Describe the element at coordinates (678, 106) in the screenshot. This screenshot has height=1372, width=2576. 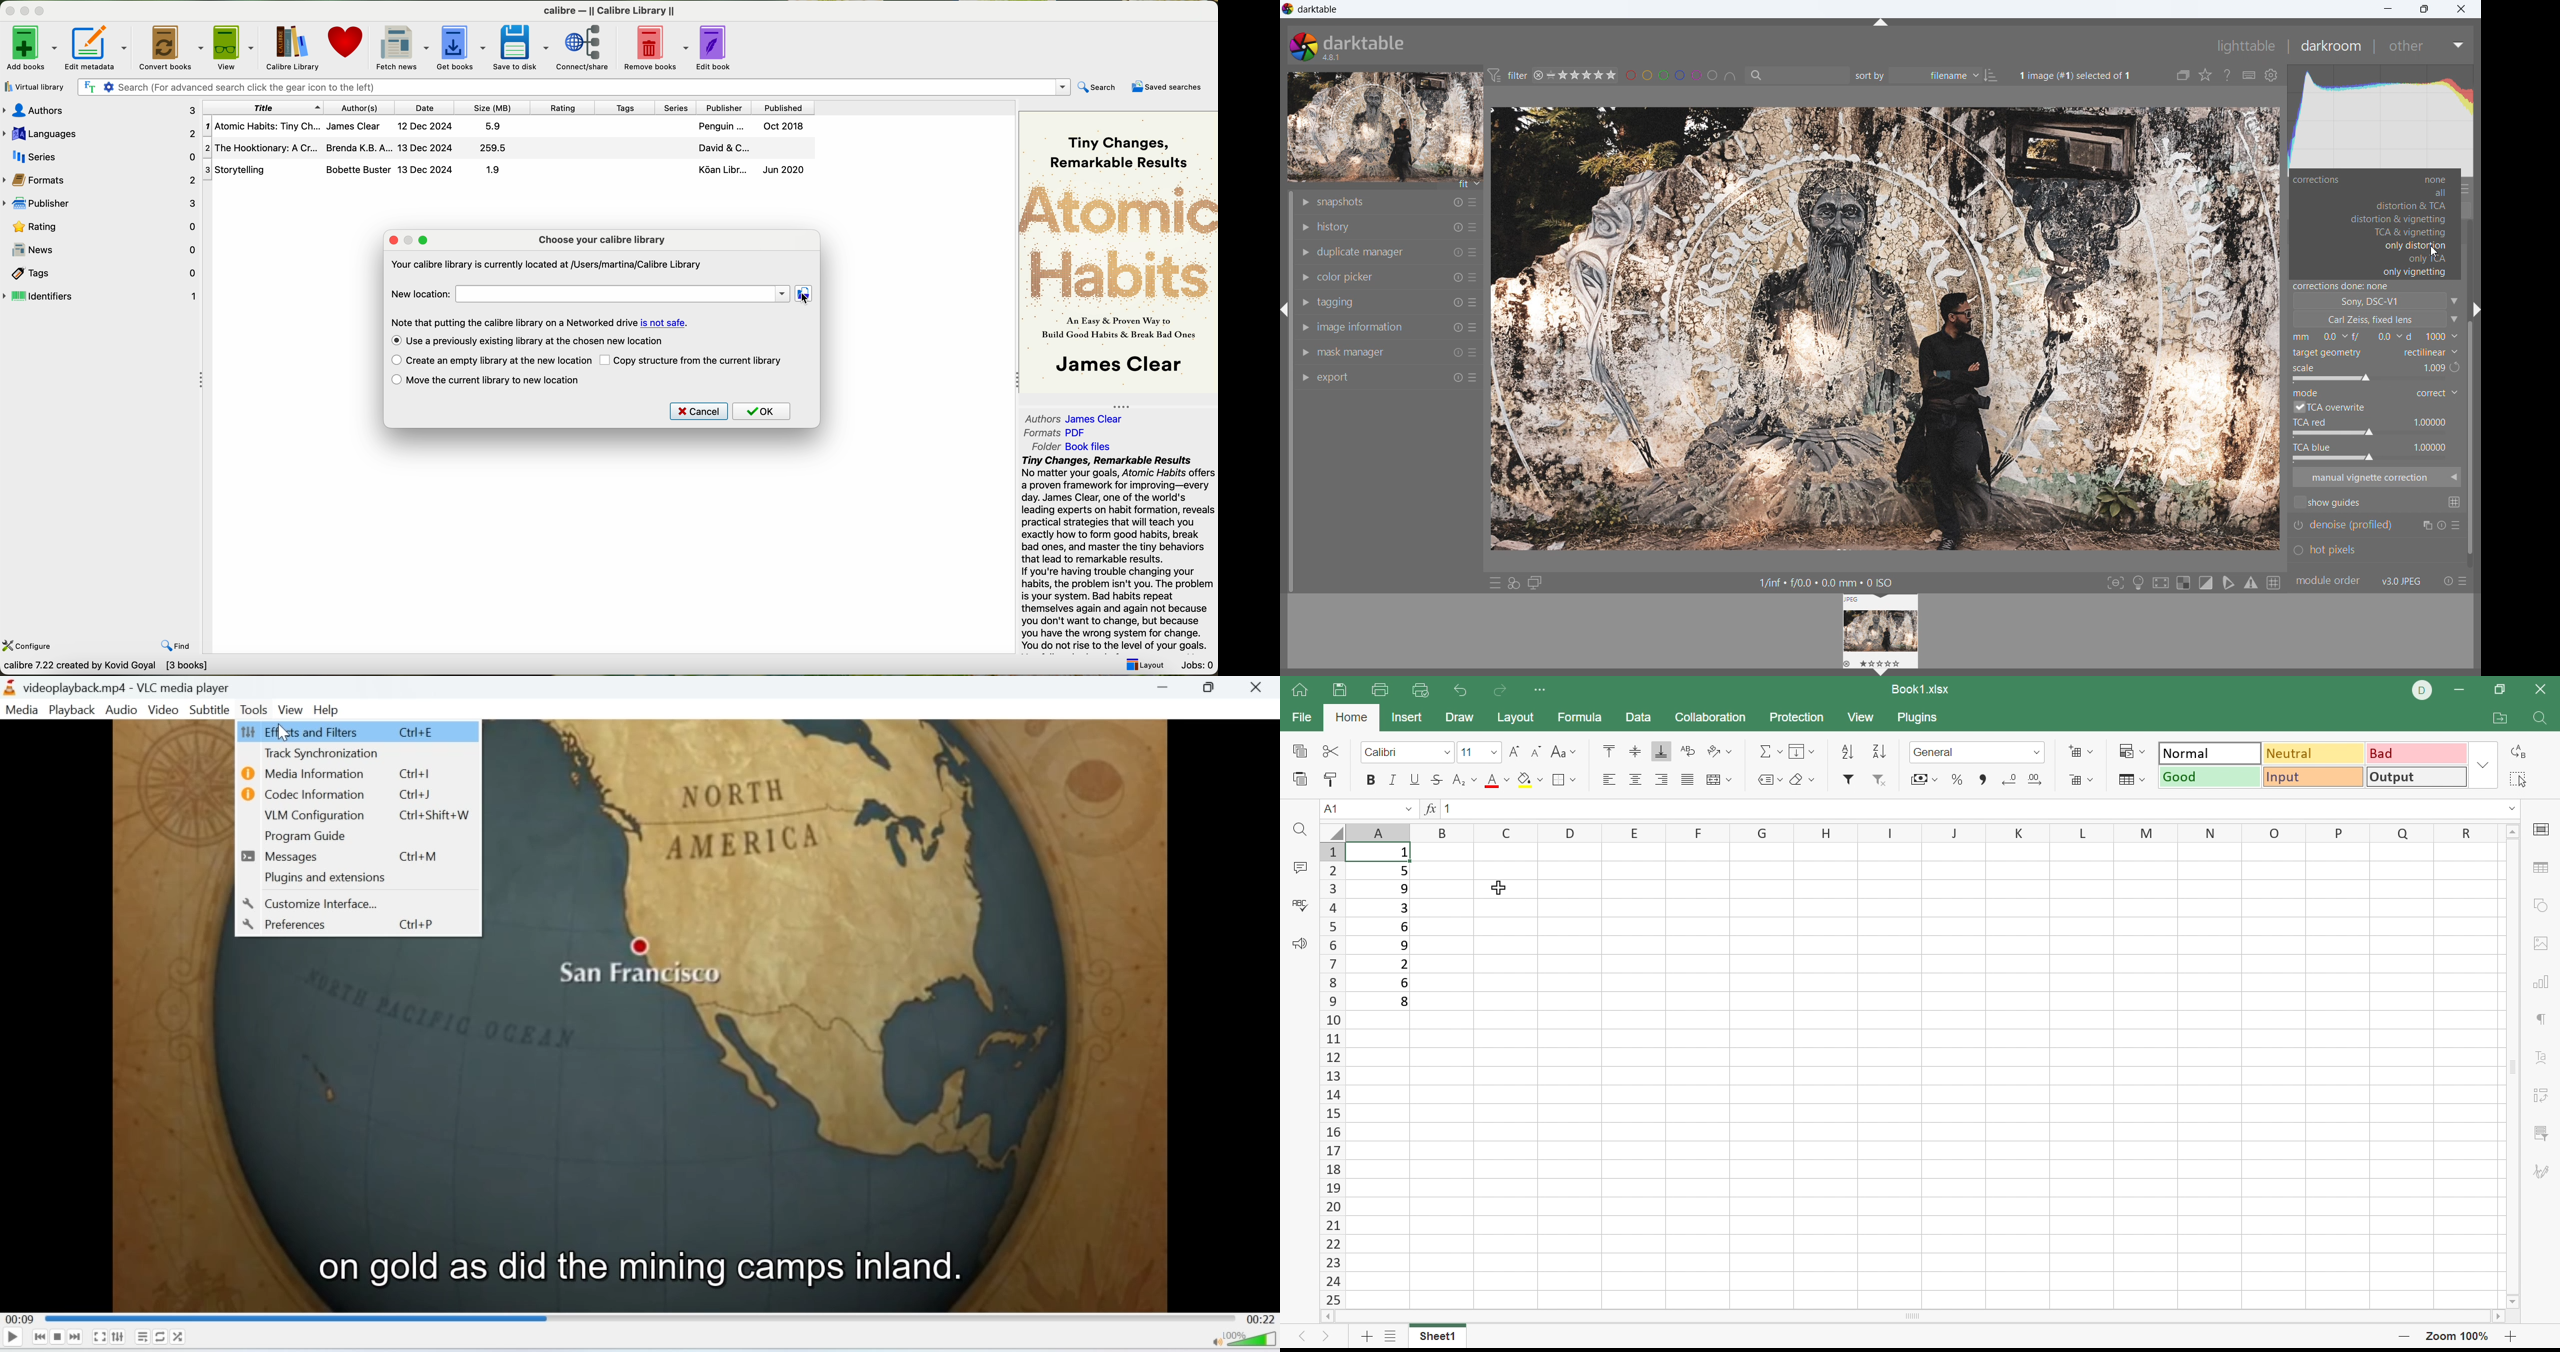
I see `series` at that location.